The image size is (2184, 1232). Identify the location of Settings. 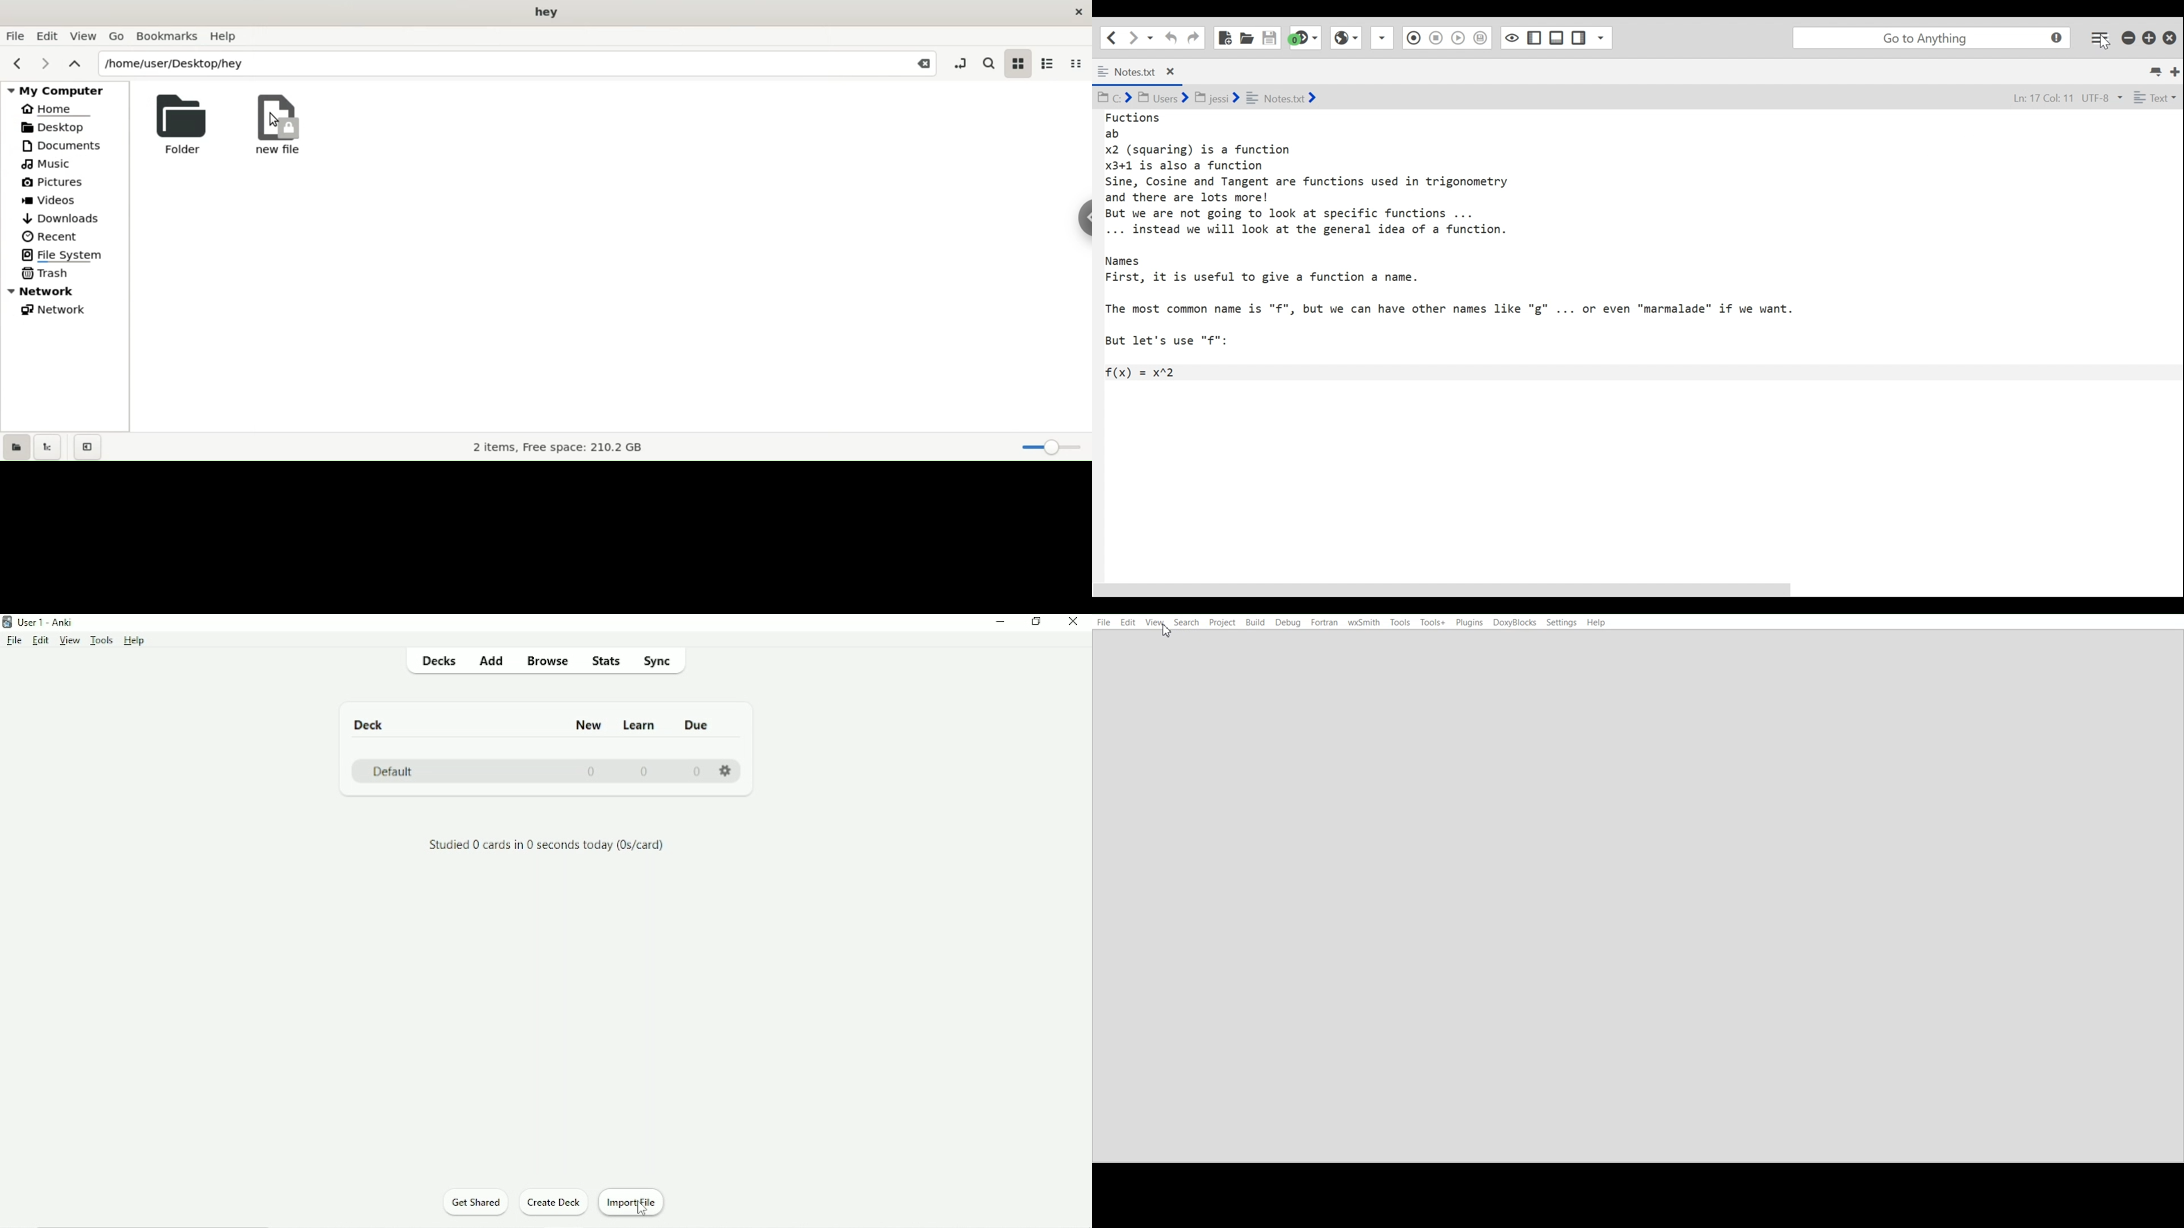
(726, 772).